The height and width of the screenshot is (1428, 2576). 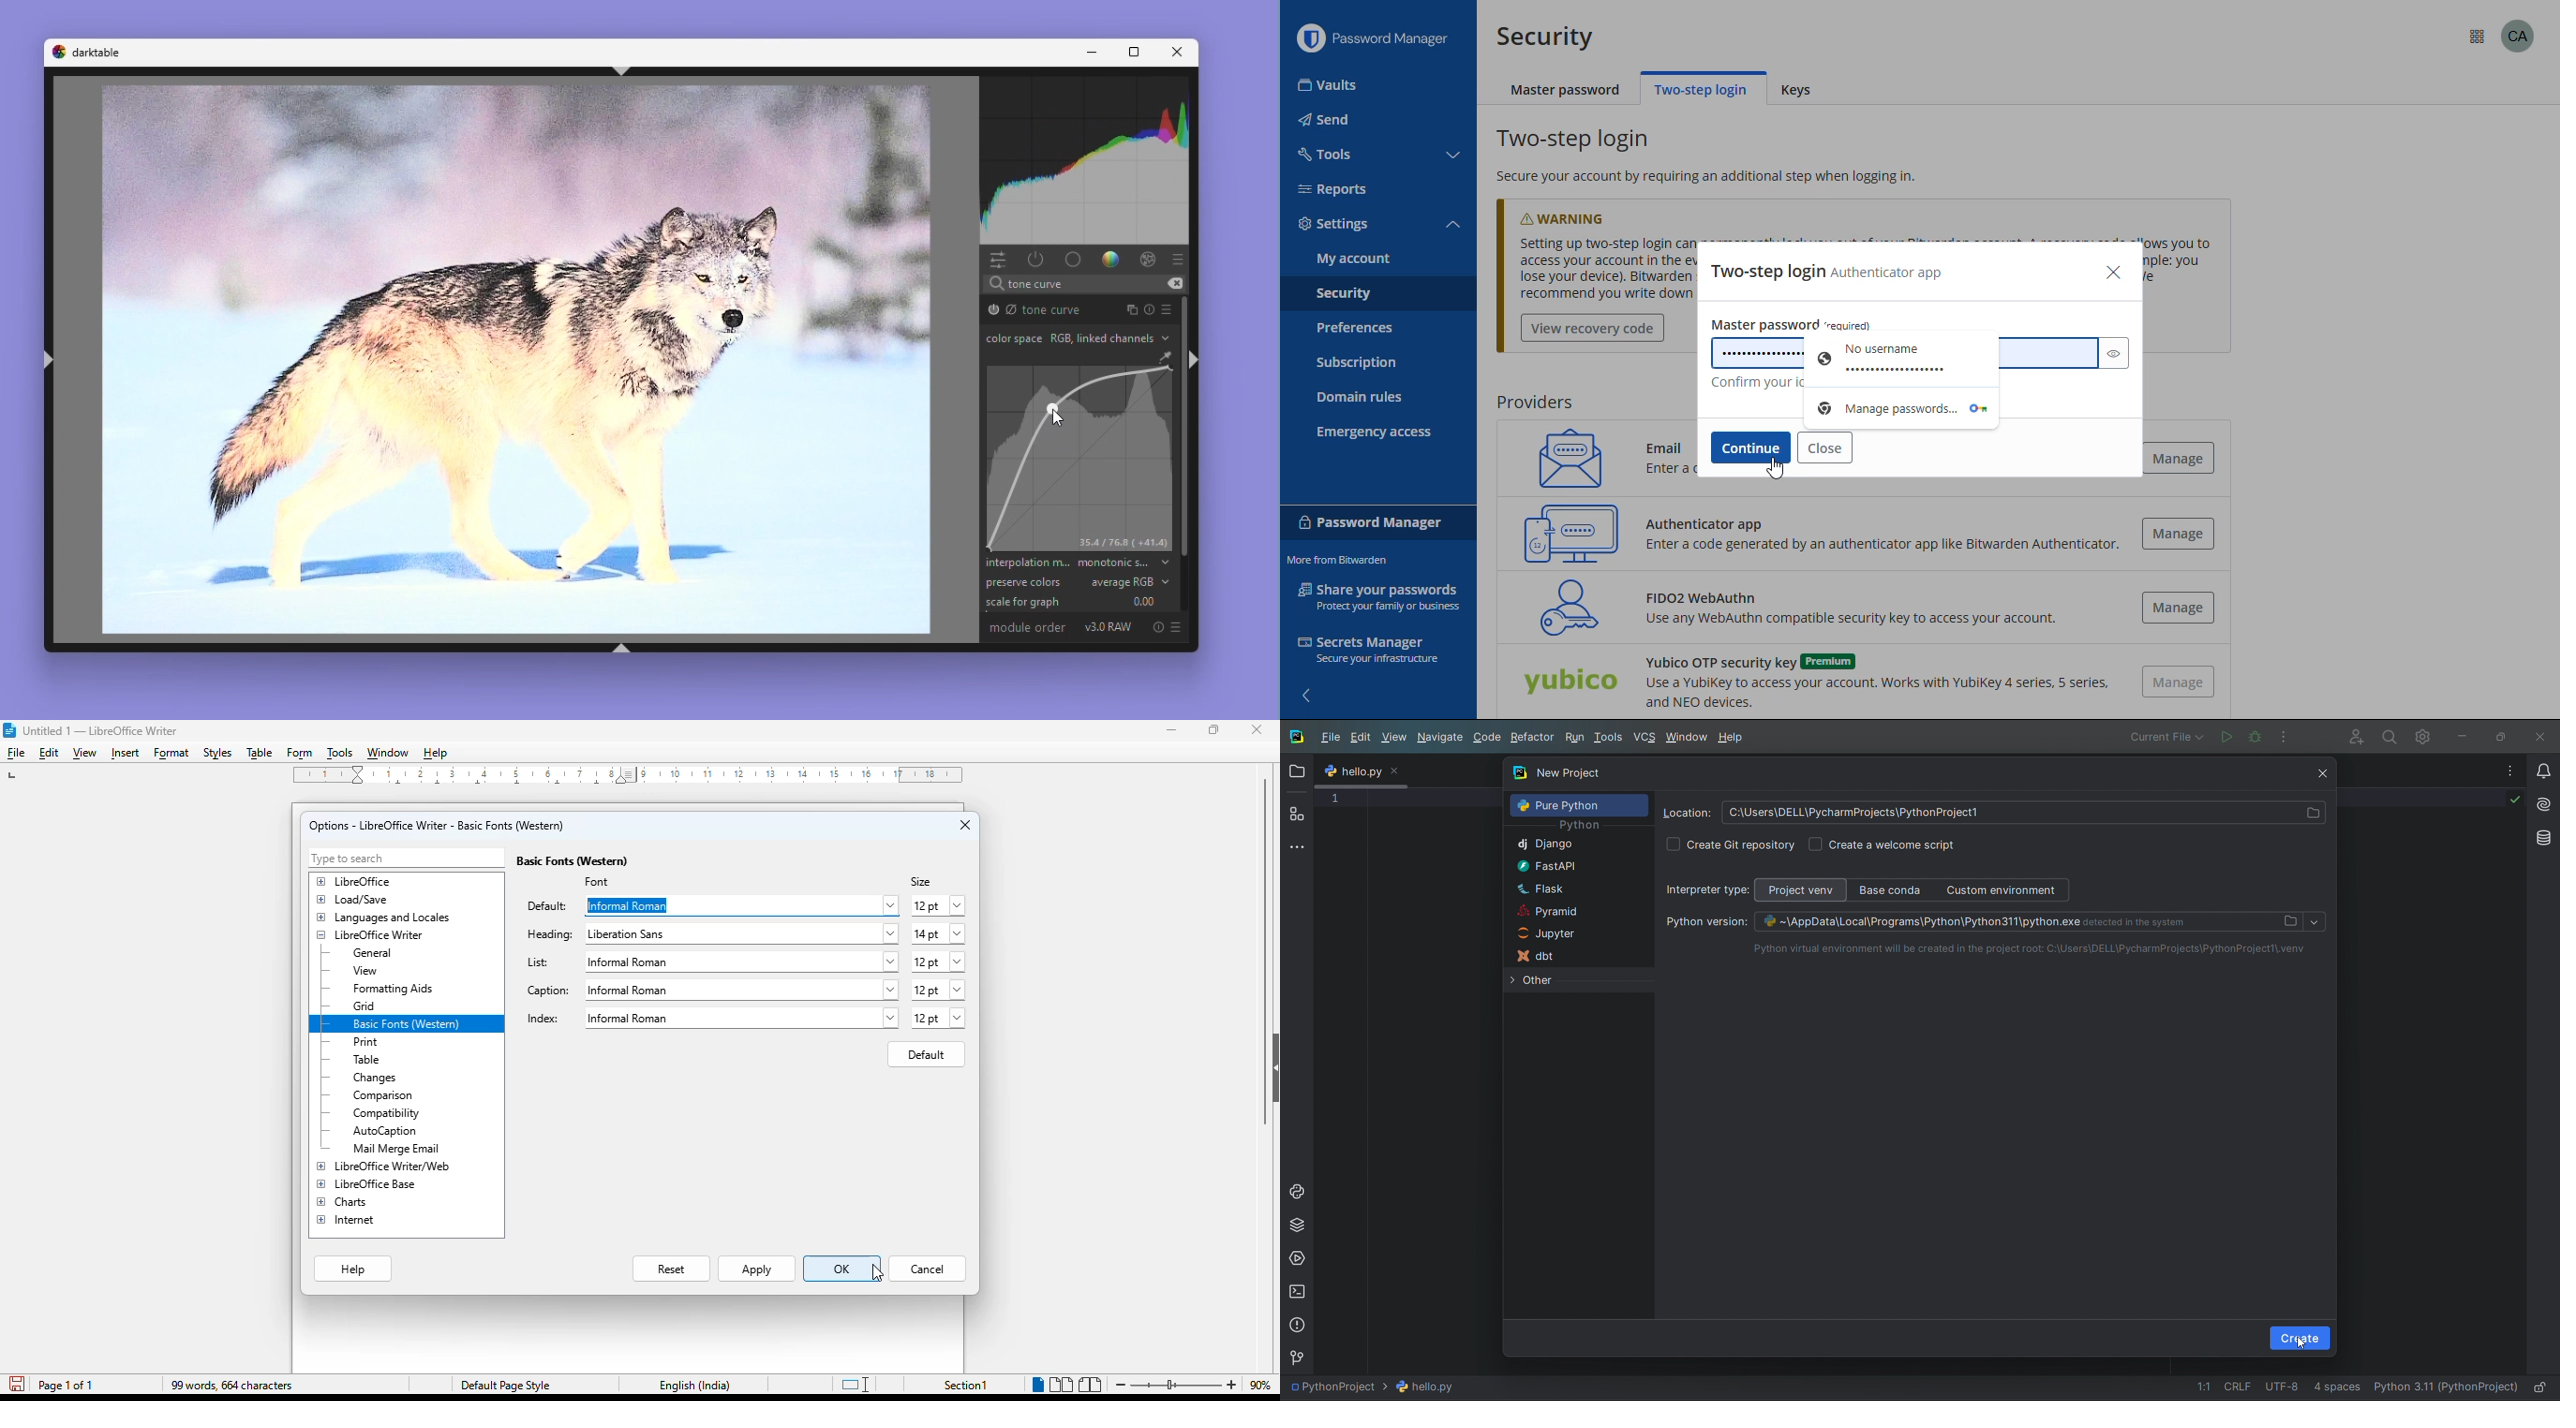 I want to click on form, so click(x=300, y=755).